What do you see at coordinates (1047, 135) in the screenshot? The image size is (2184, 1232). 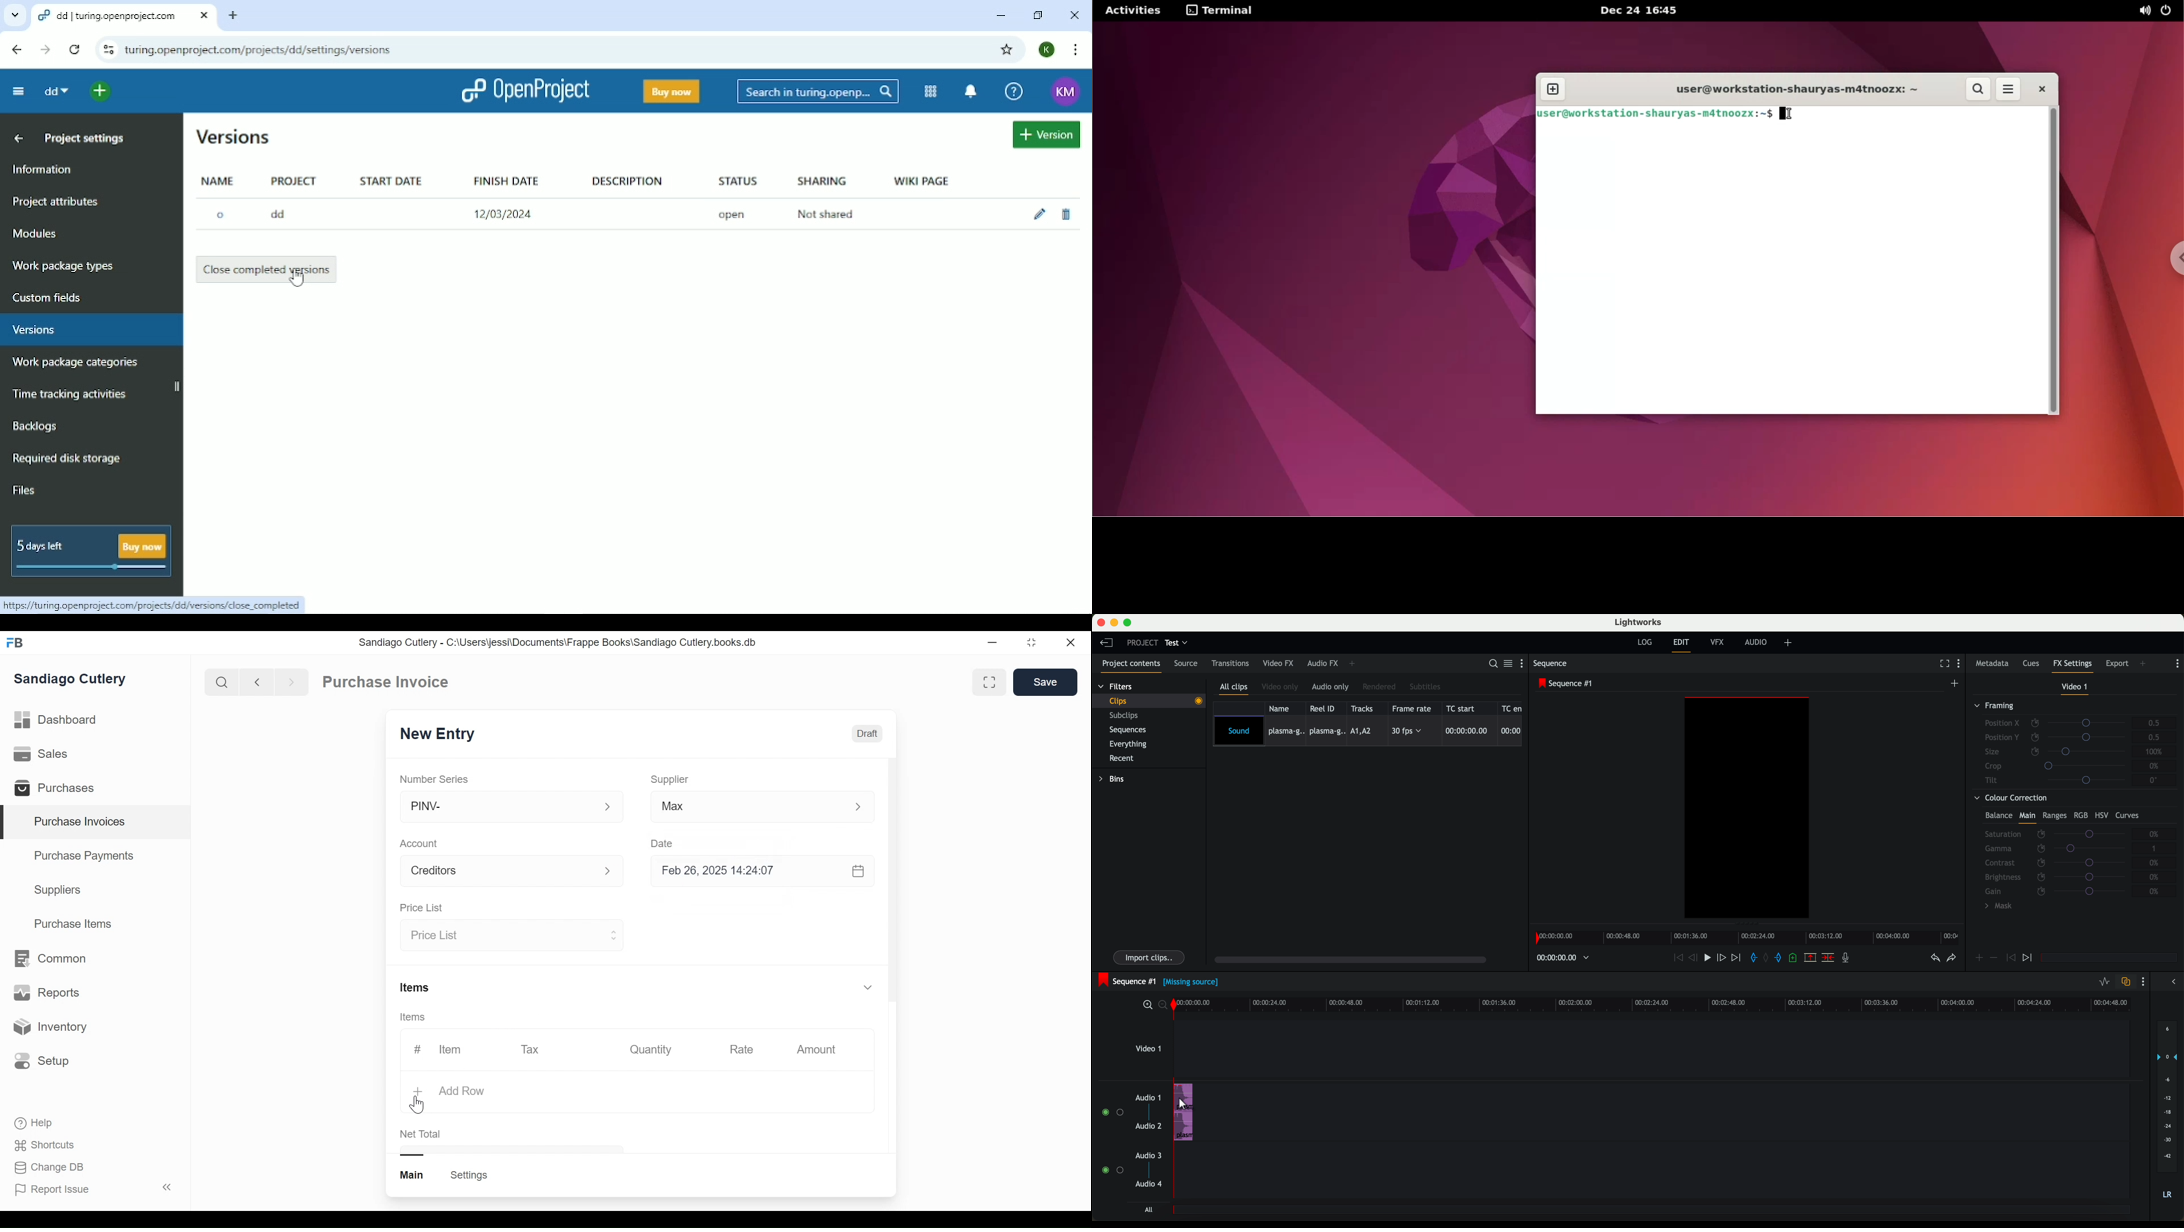 I see `Create version` at bounding box center [1047, 135].